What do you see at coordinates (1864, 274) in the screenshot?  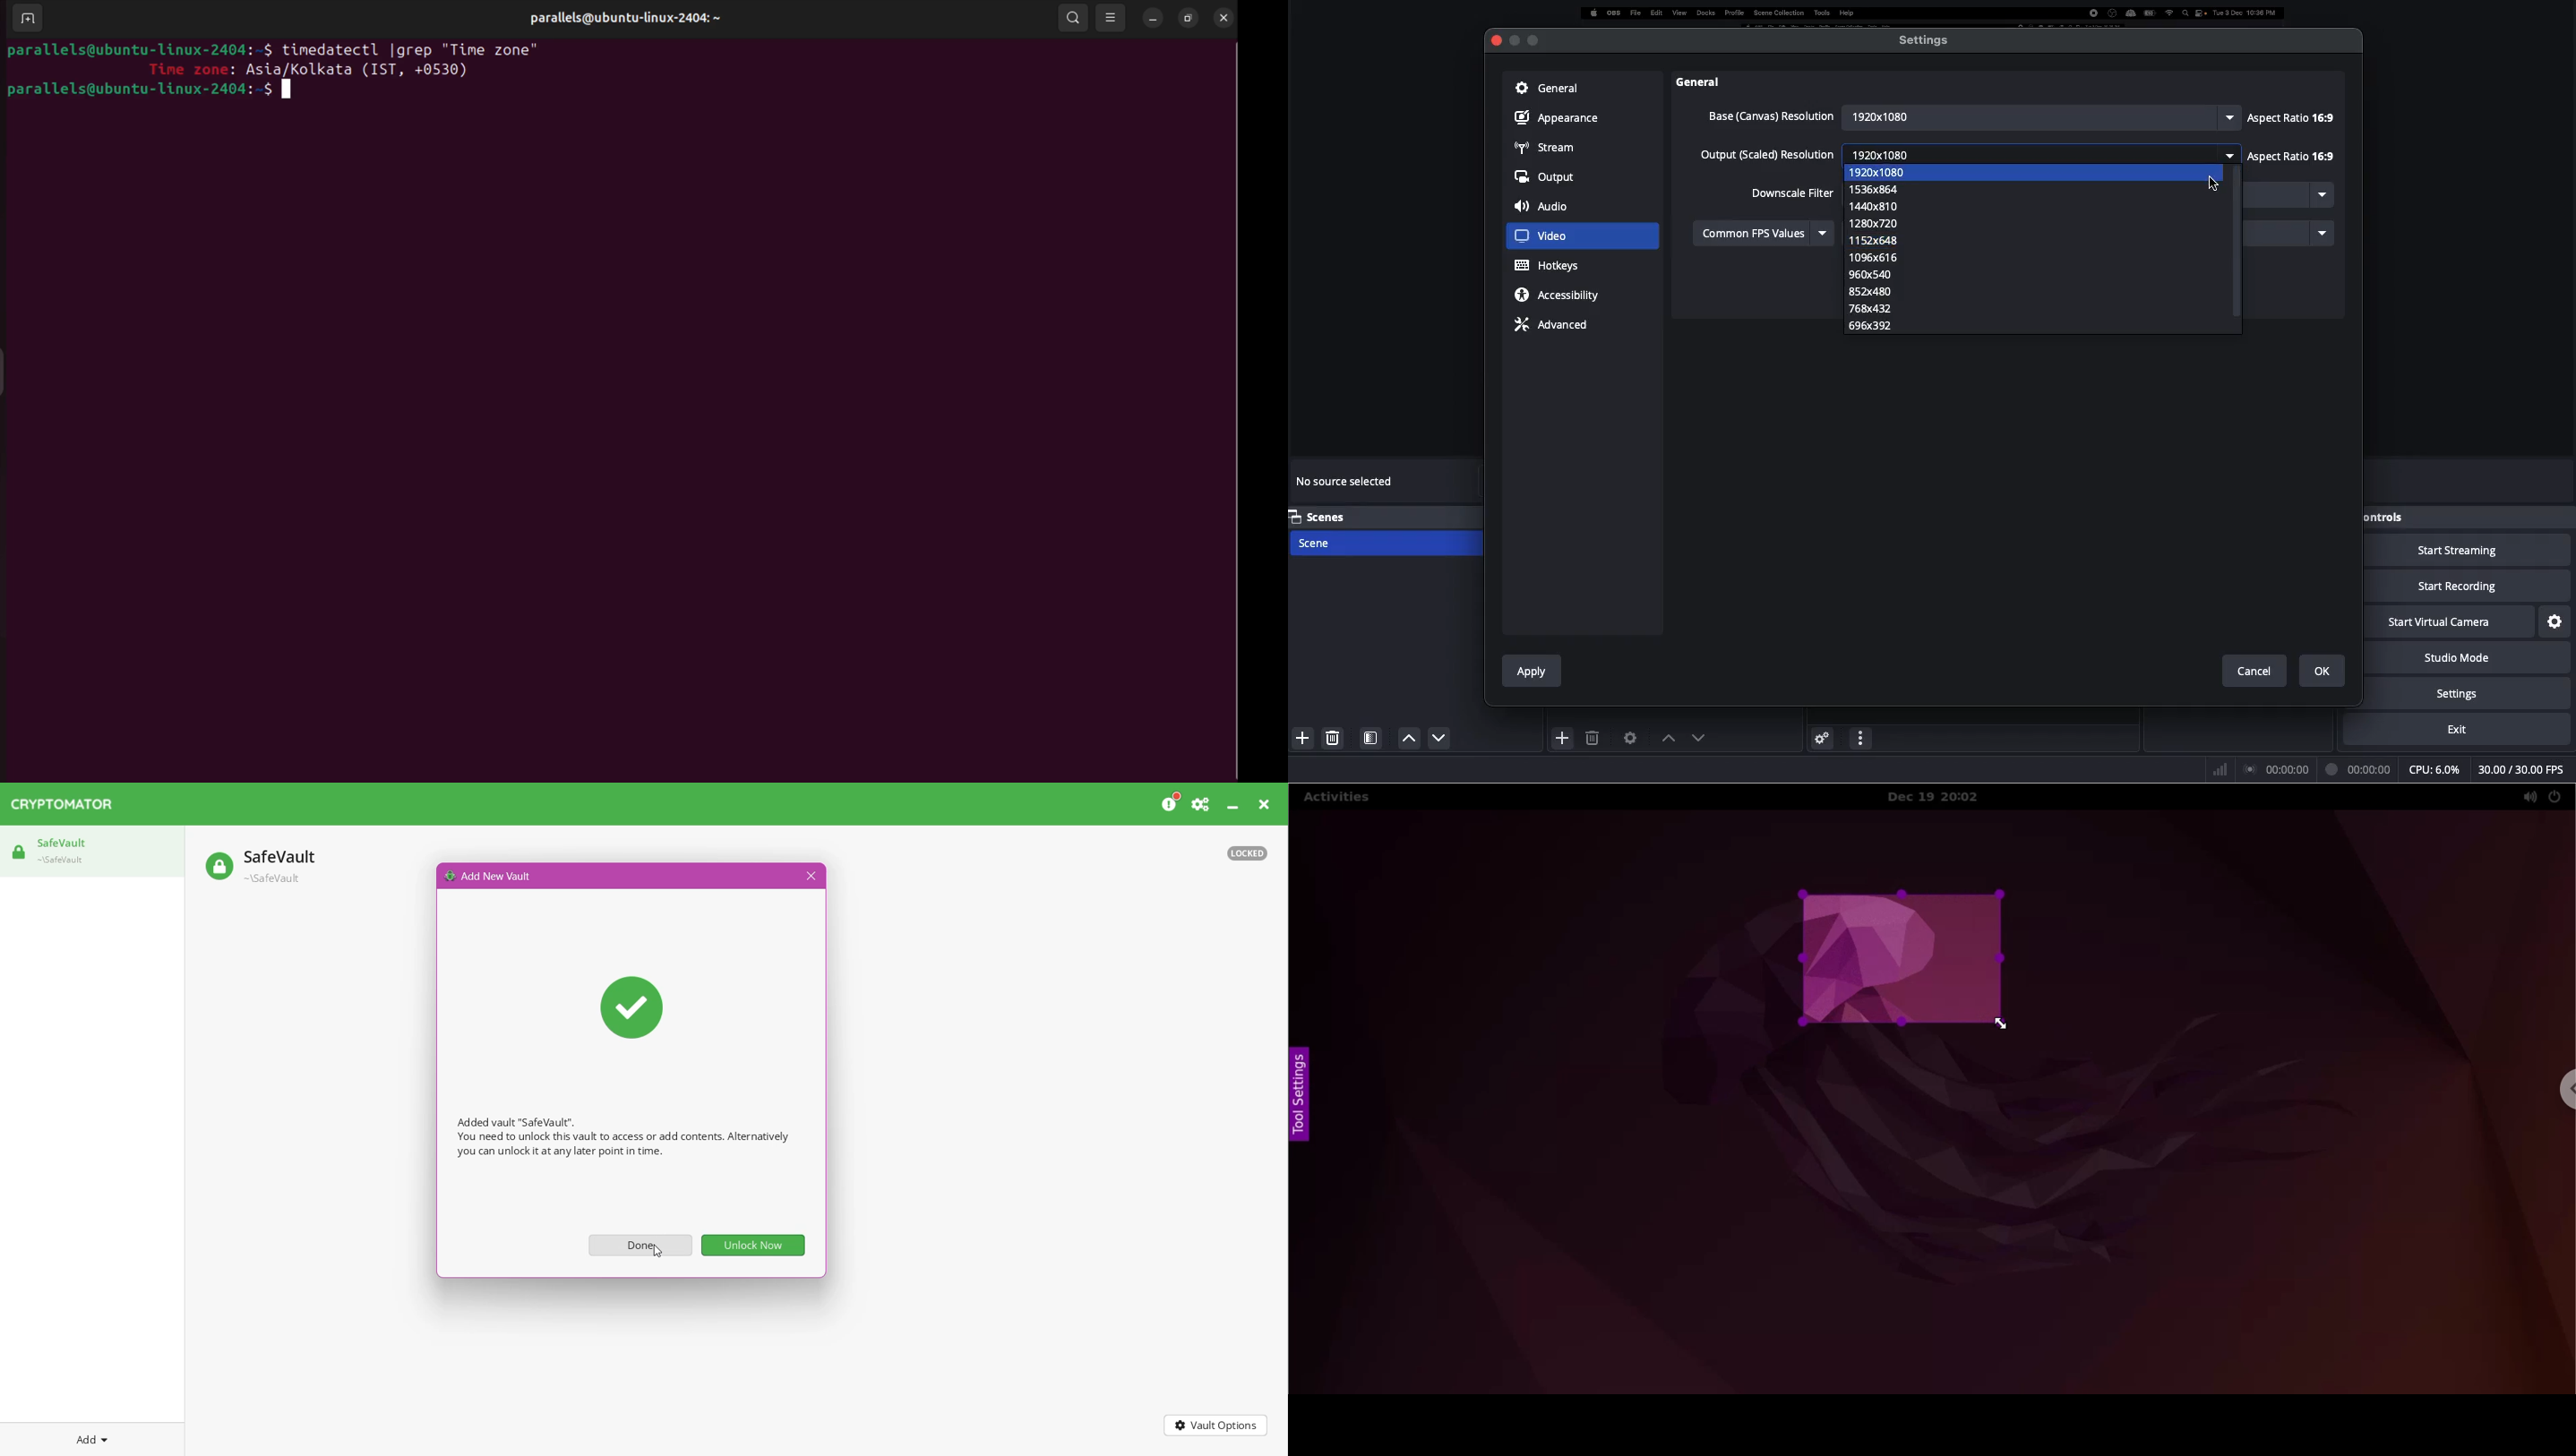 I see `960x540` at bounding box center [1864, 274].